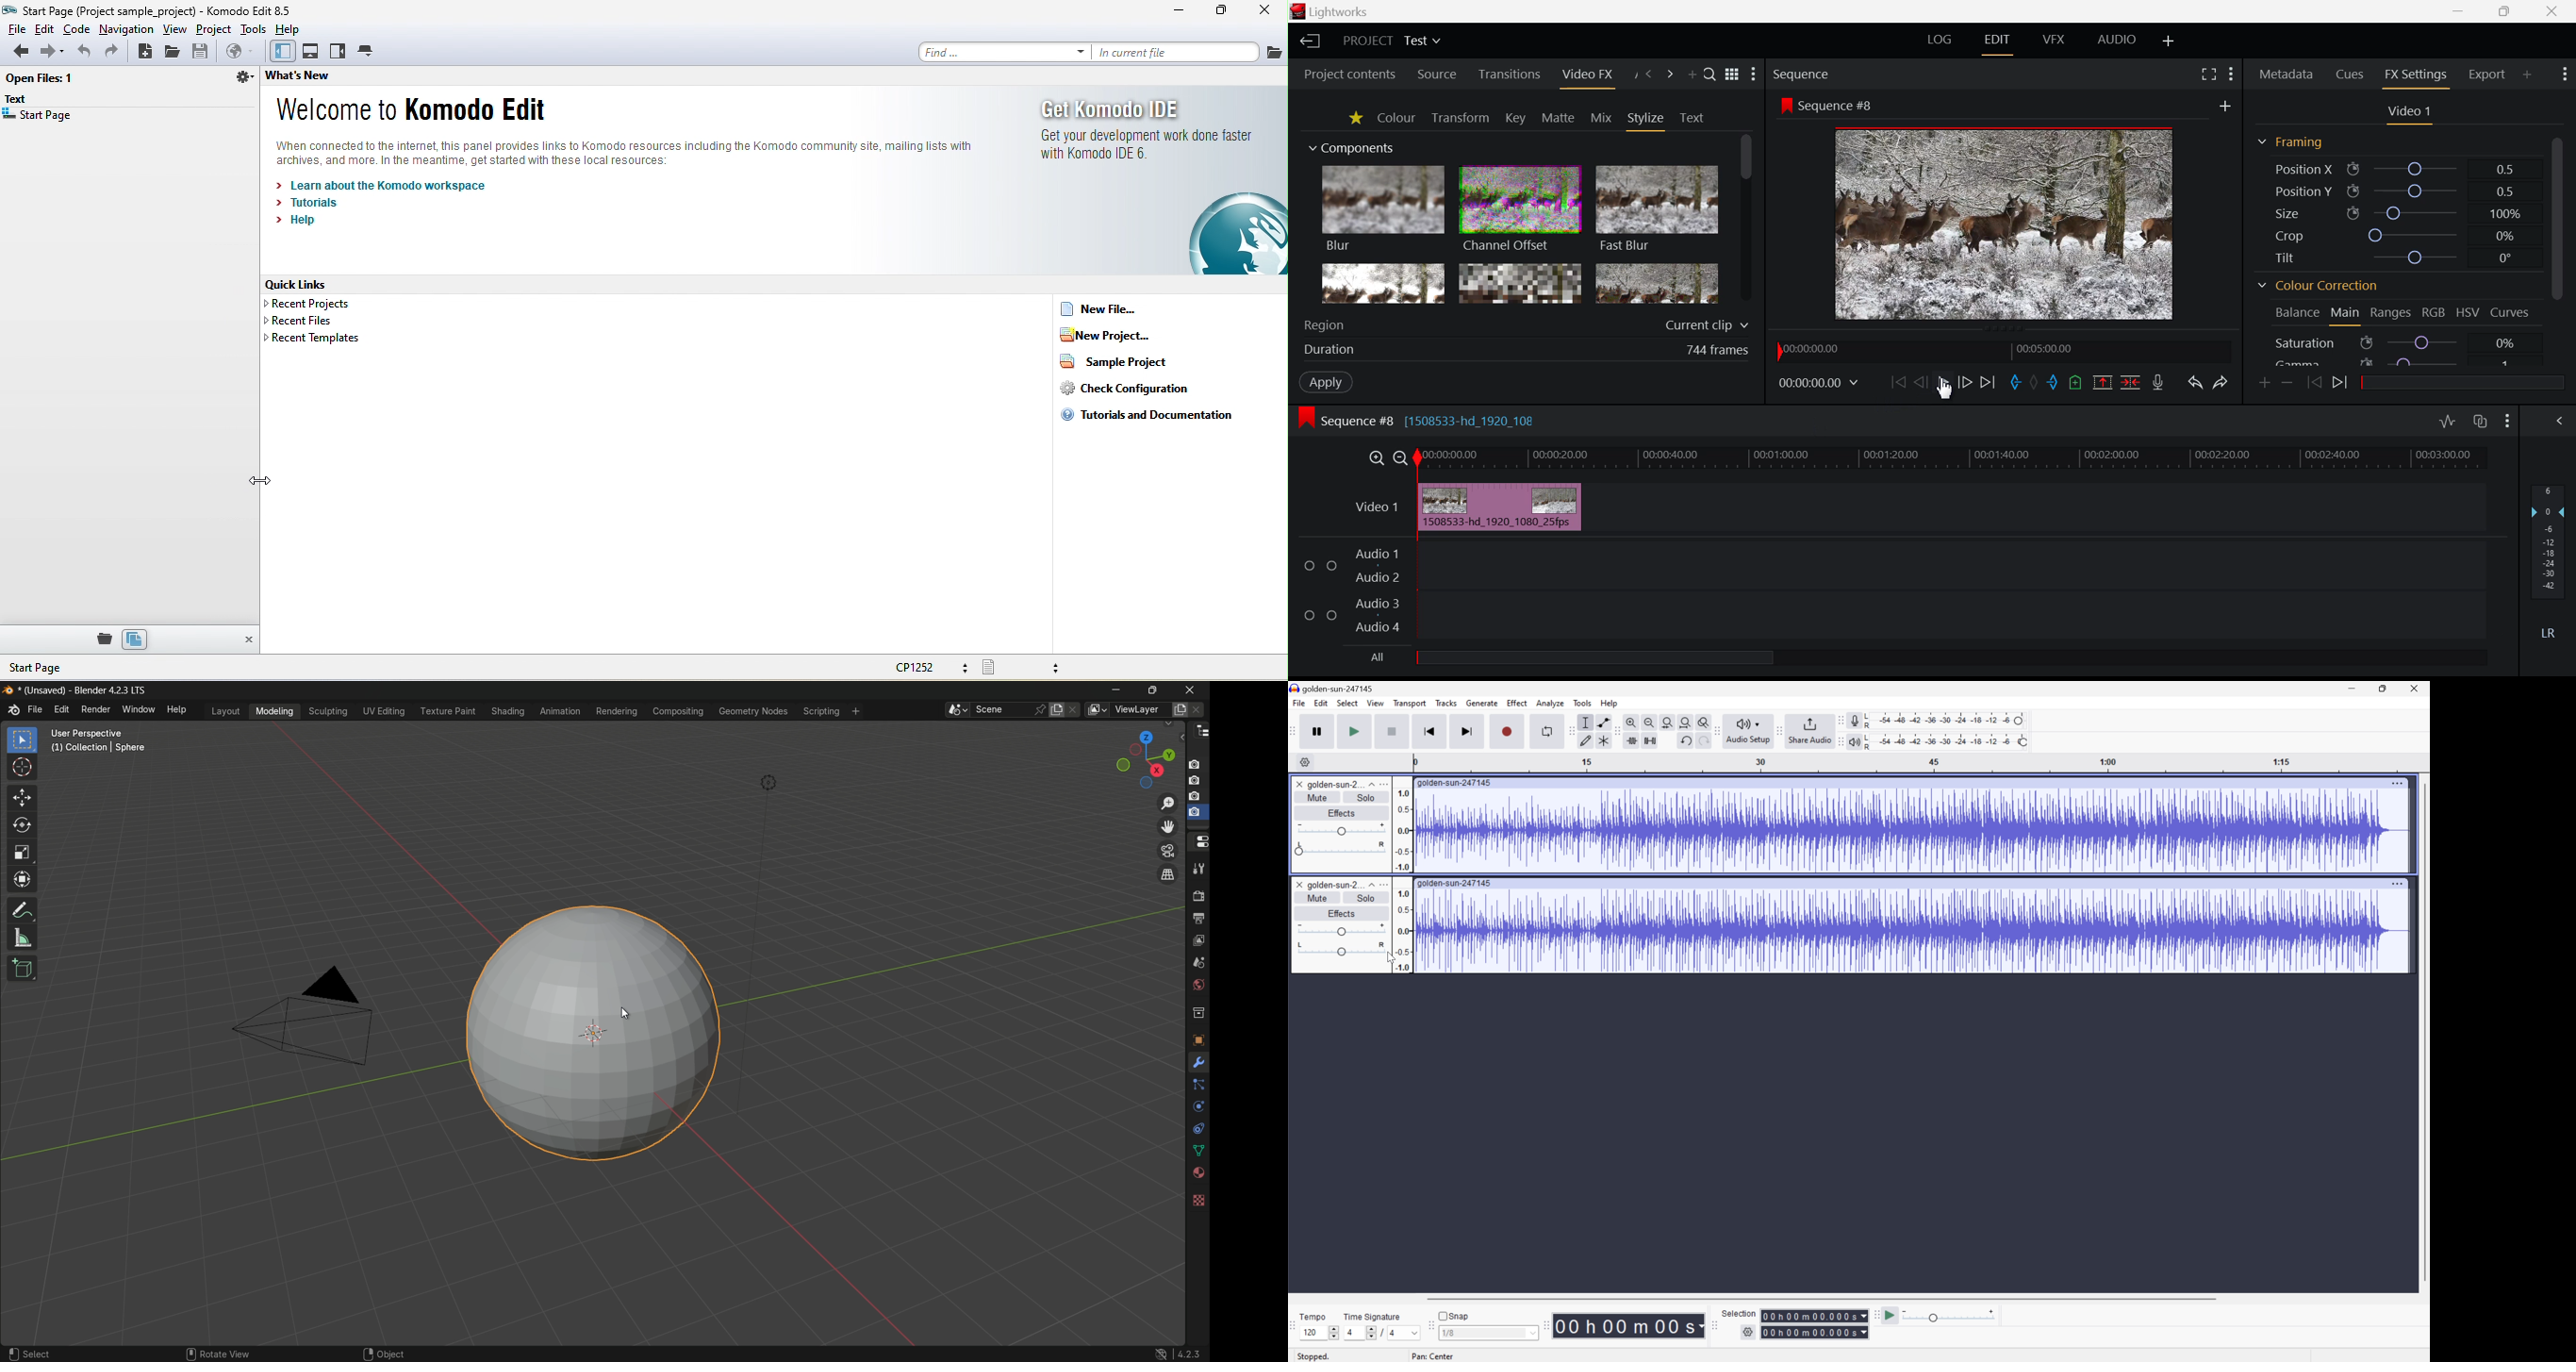 Image resolution: width=2576 pixels, height=1372 pixels. What do you see at coordinates (1433, 1356) in the screenshot?
I see `Pan center` at bounding box center [1433, 1356].